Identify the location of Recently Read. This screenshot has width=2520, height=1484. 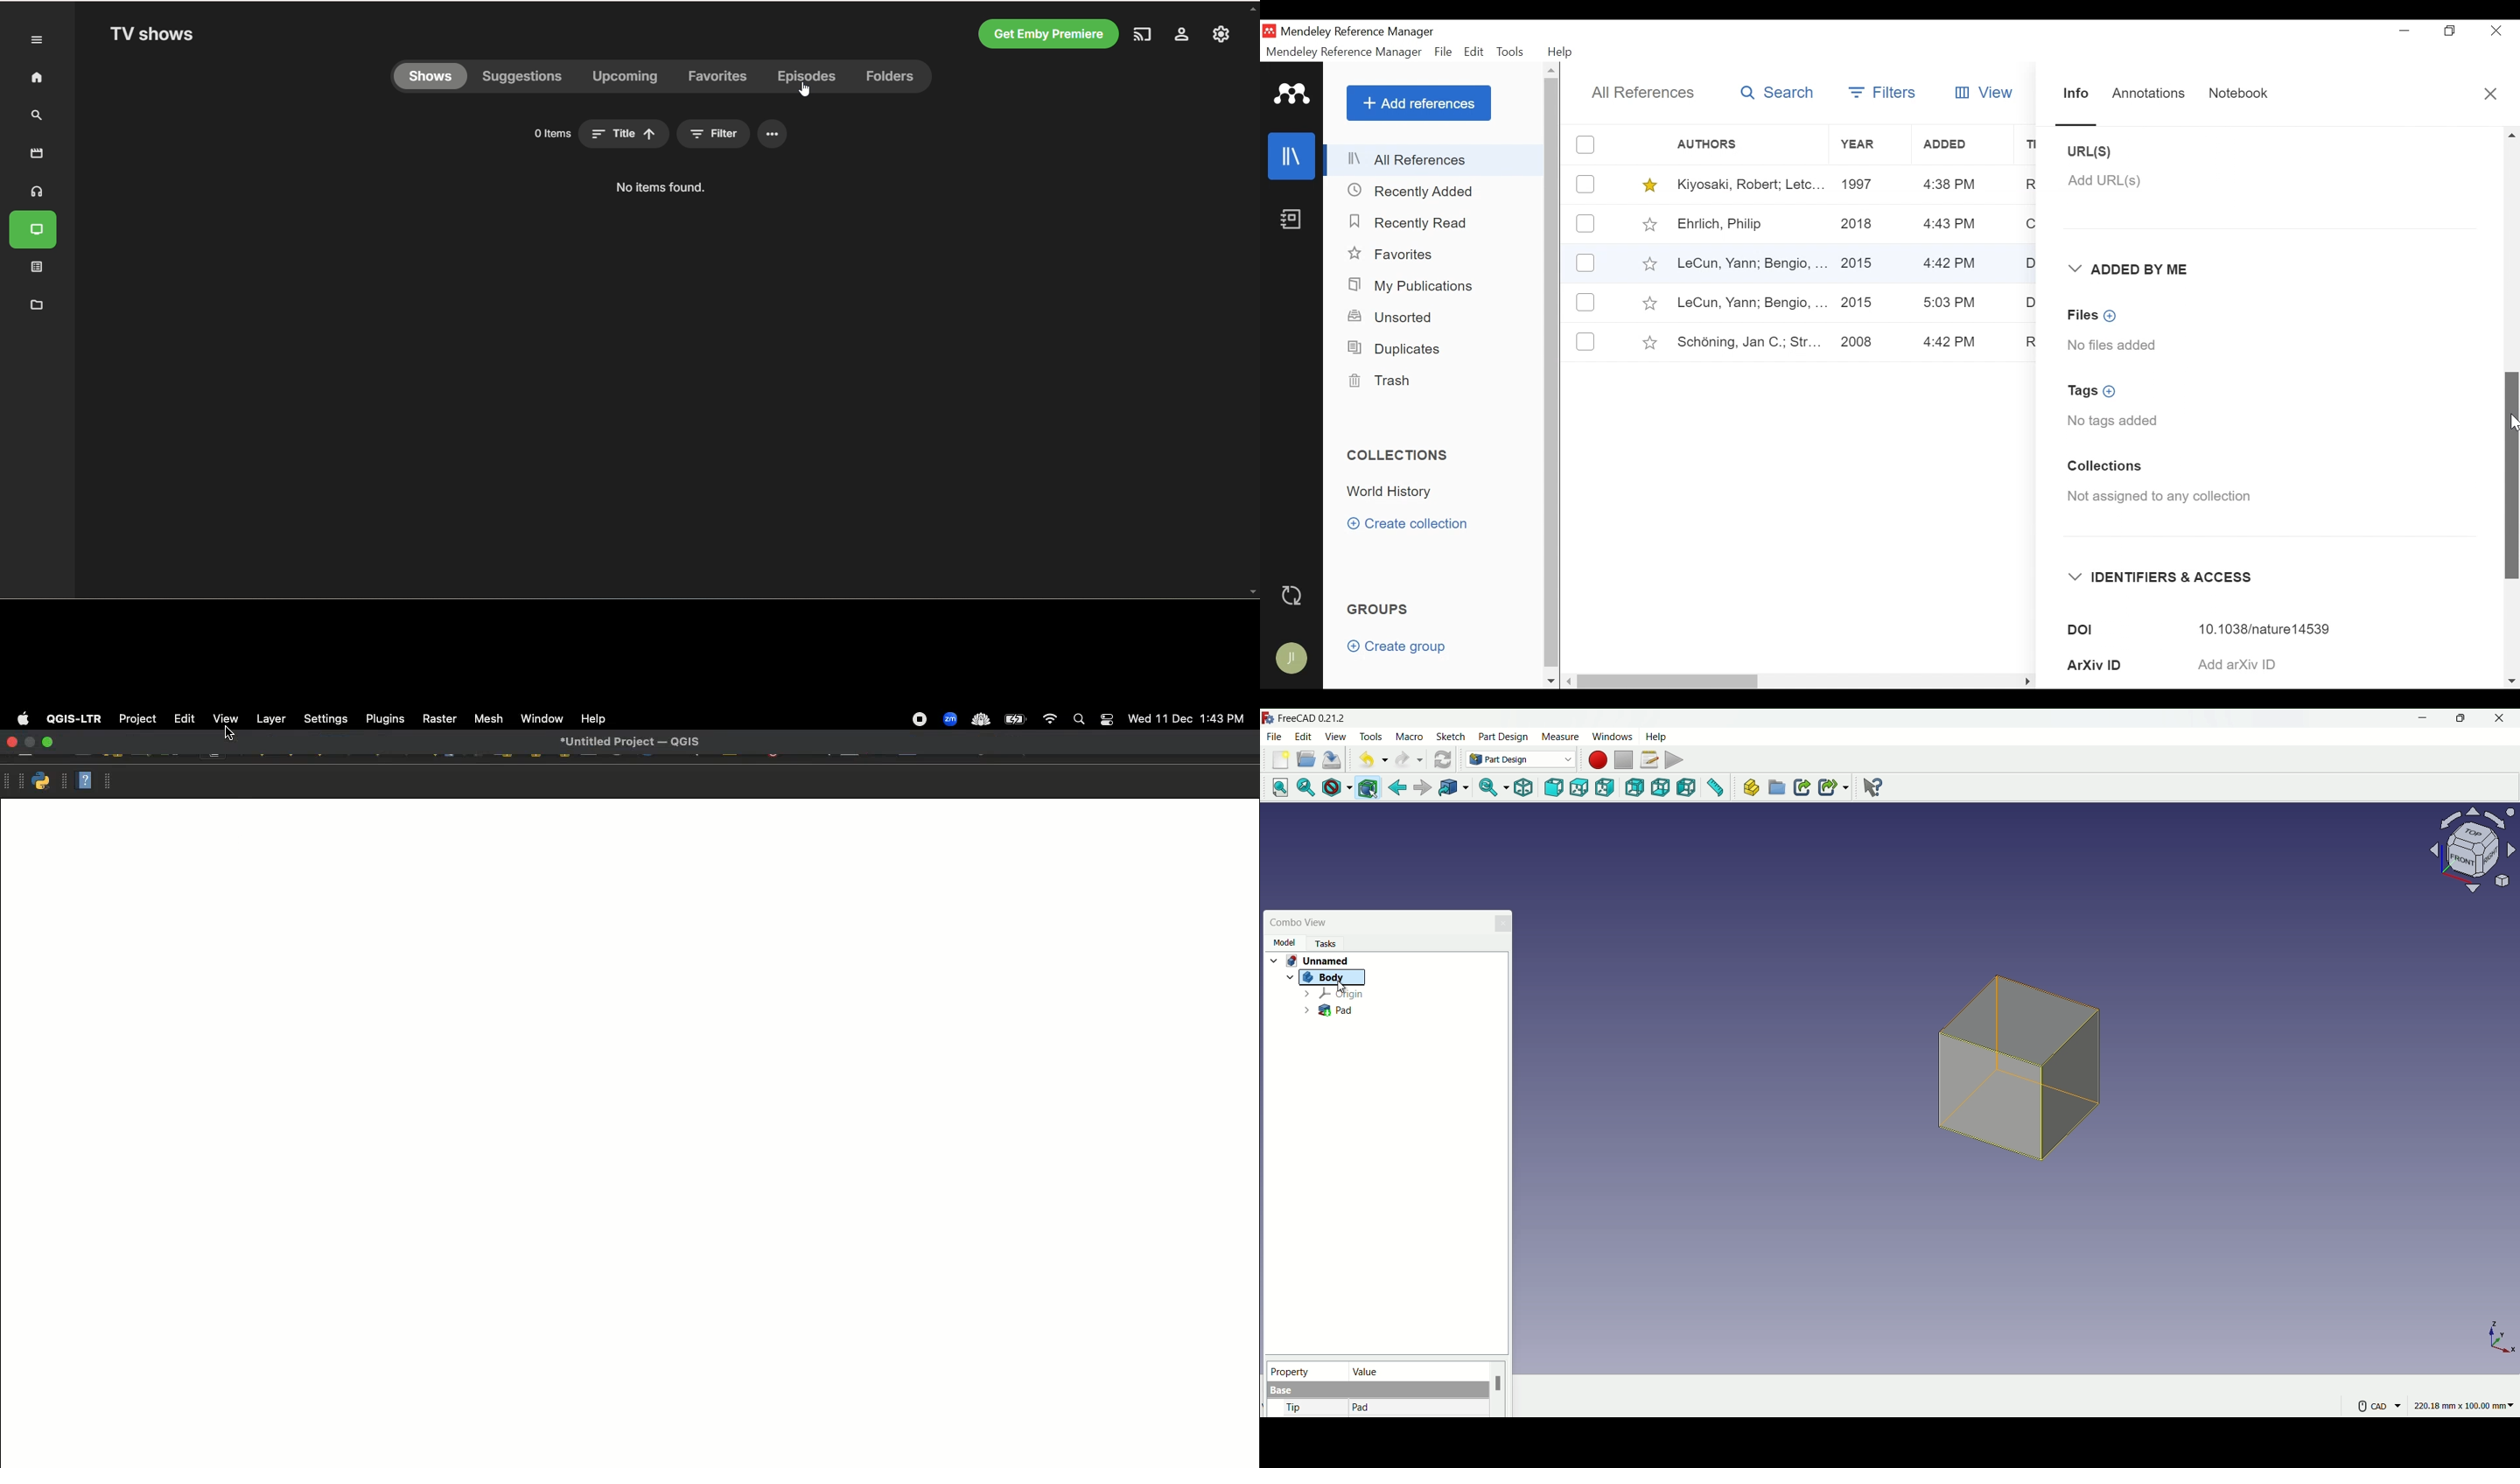
(1411, 222).